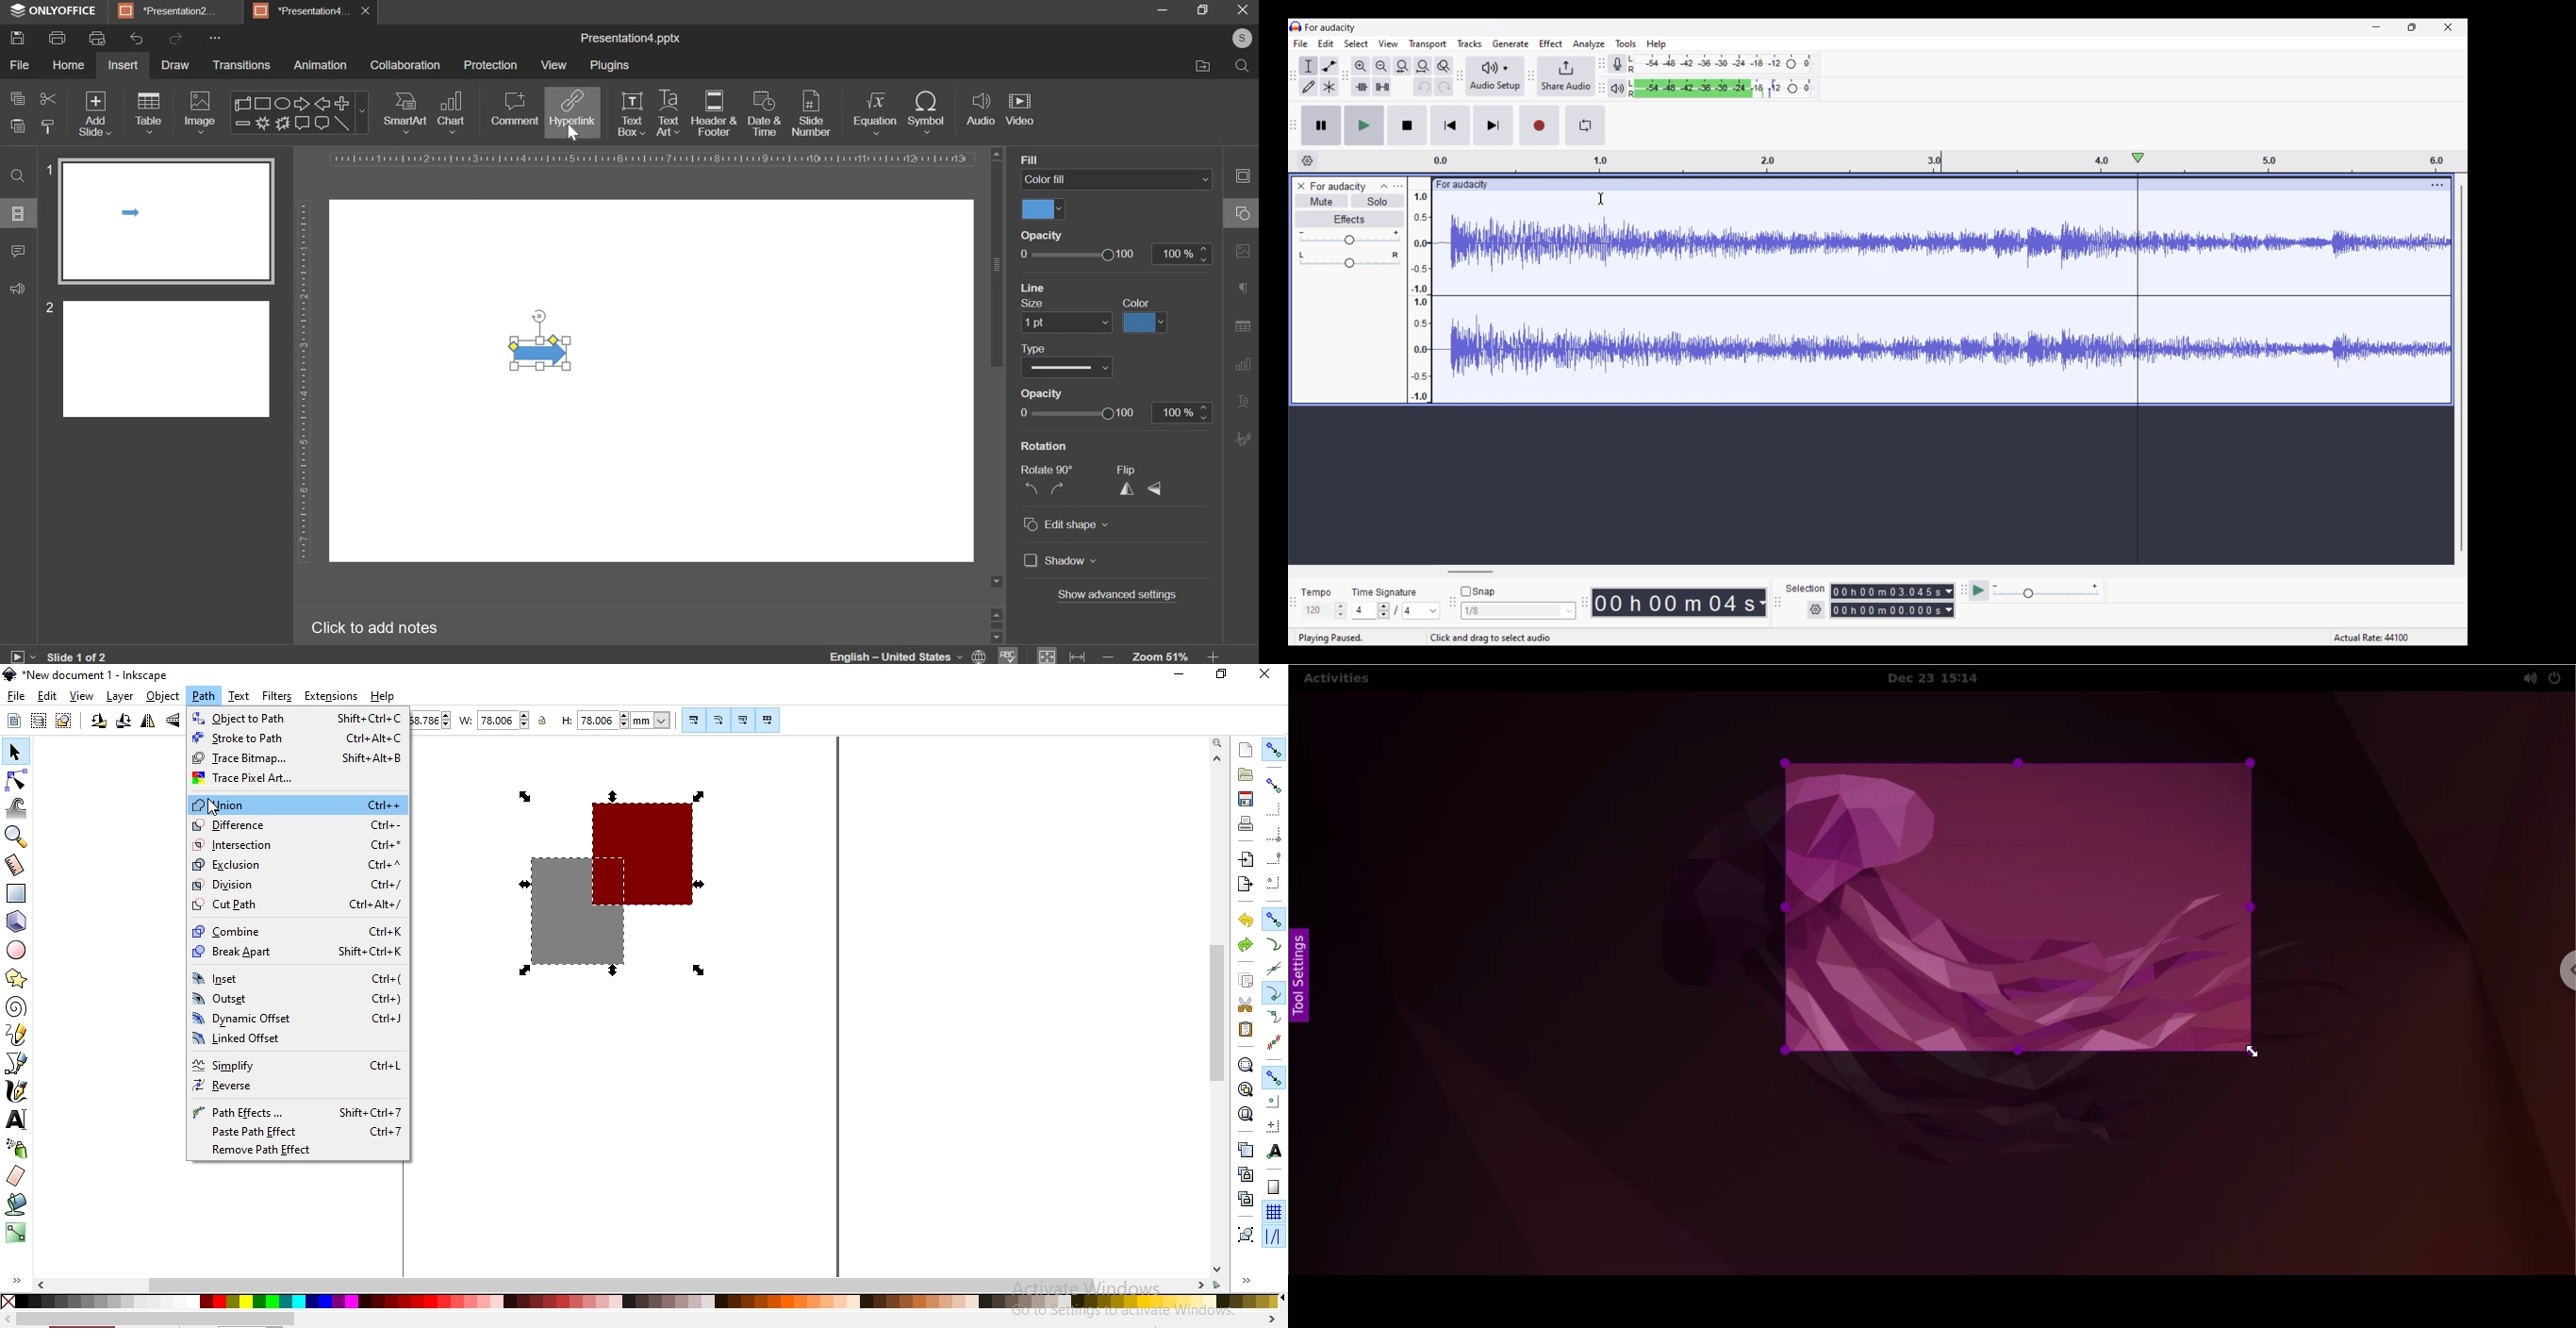 Image resolution: width=2576 pixels, height=1344 pixels. What do you see at coordinates (766, 115) in the screenshot?
I see `date & time` at bounding box center [766, 115].